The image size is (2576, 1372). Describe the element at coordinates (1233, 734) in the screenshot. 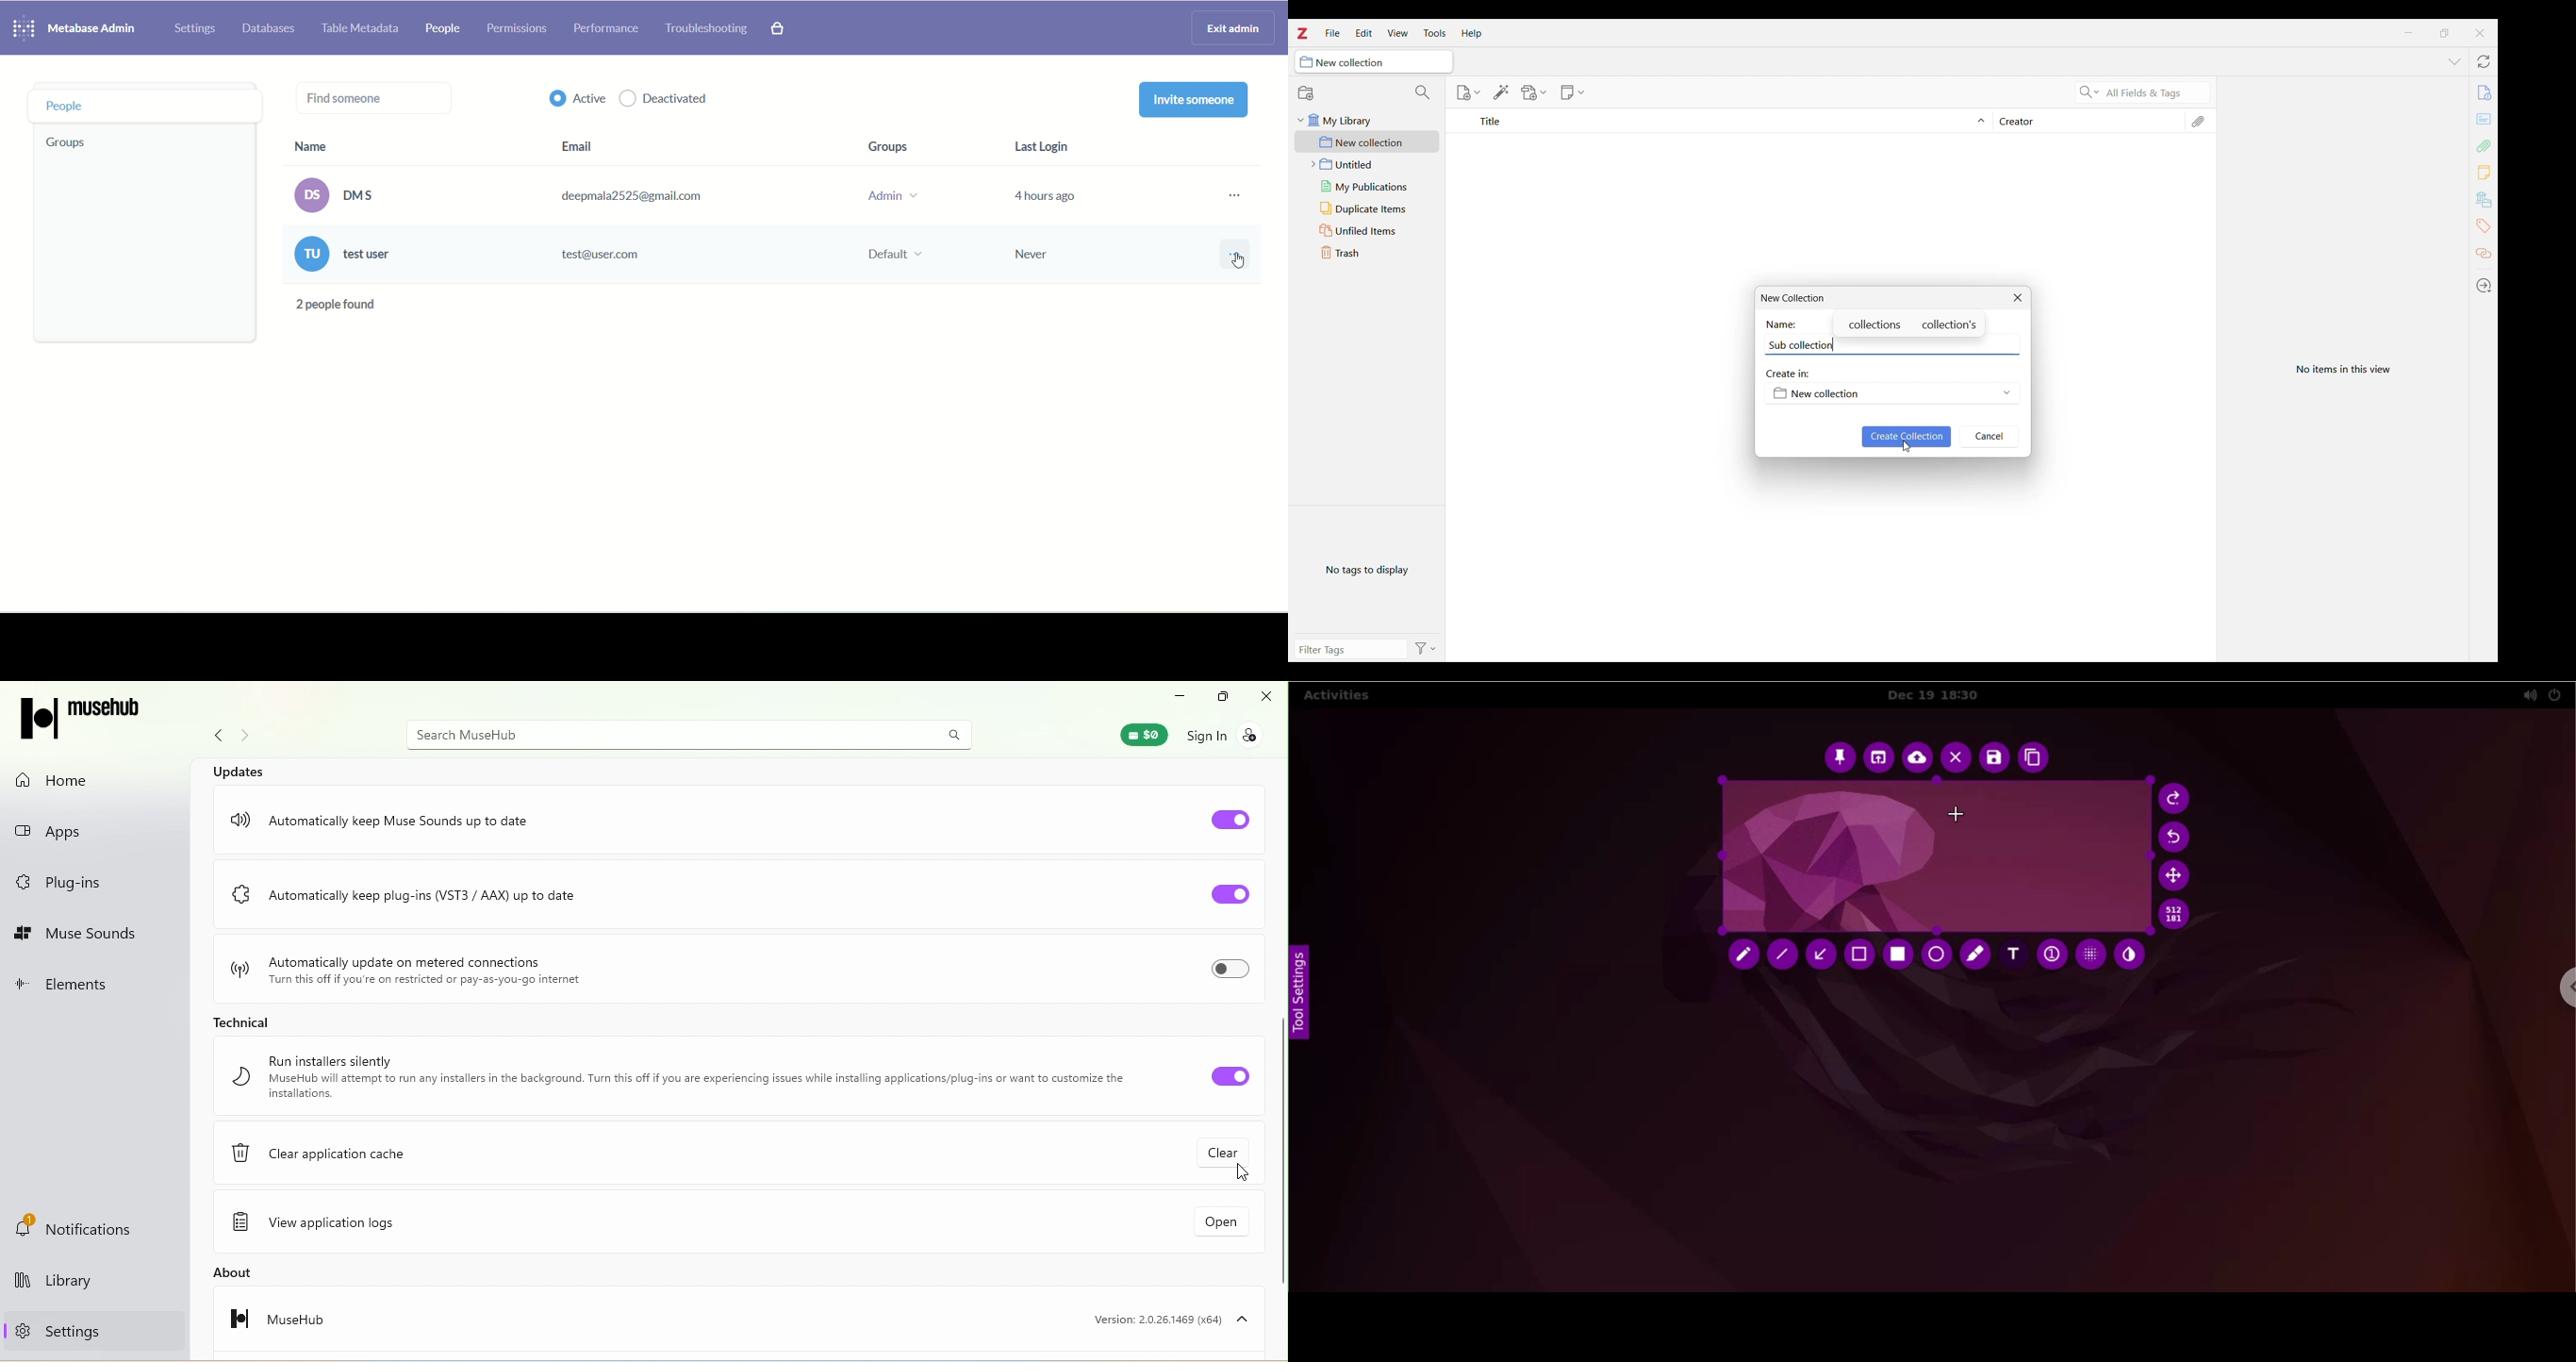

I see `Sign In` at that location.